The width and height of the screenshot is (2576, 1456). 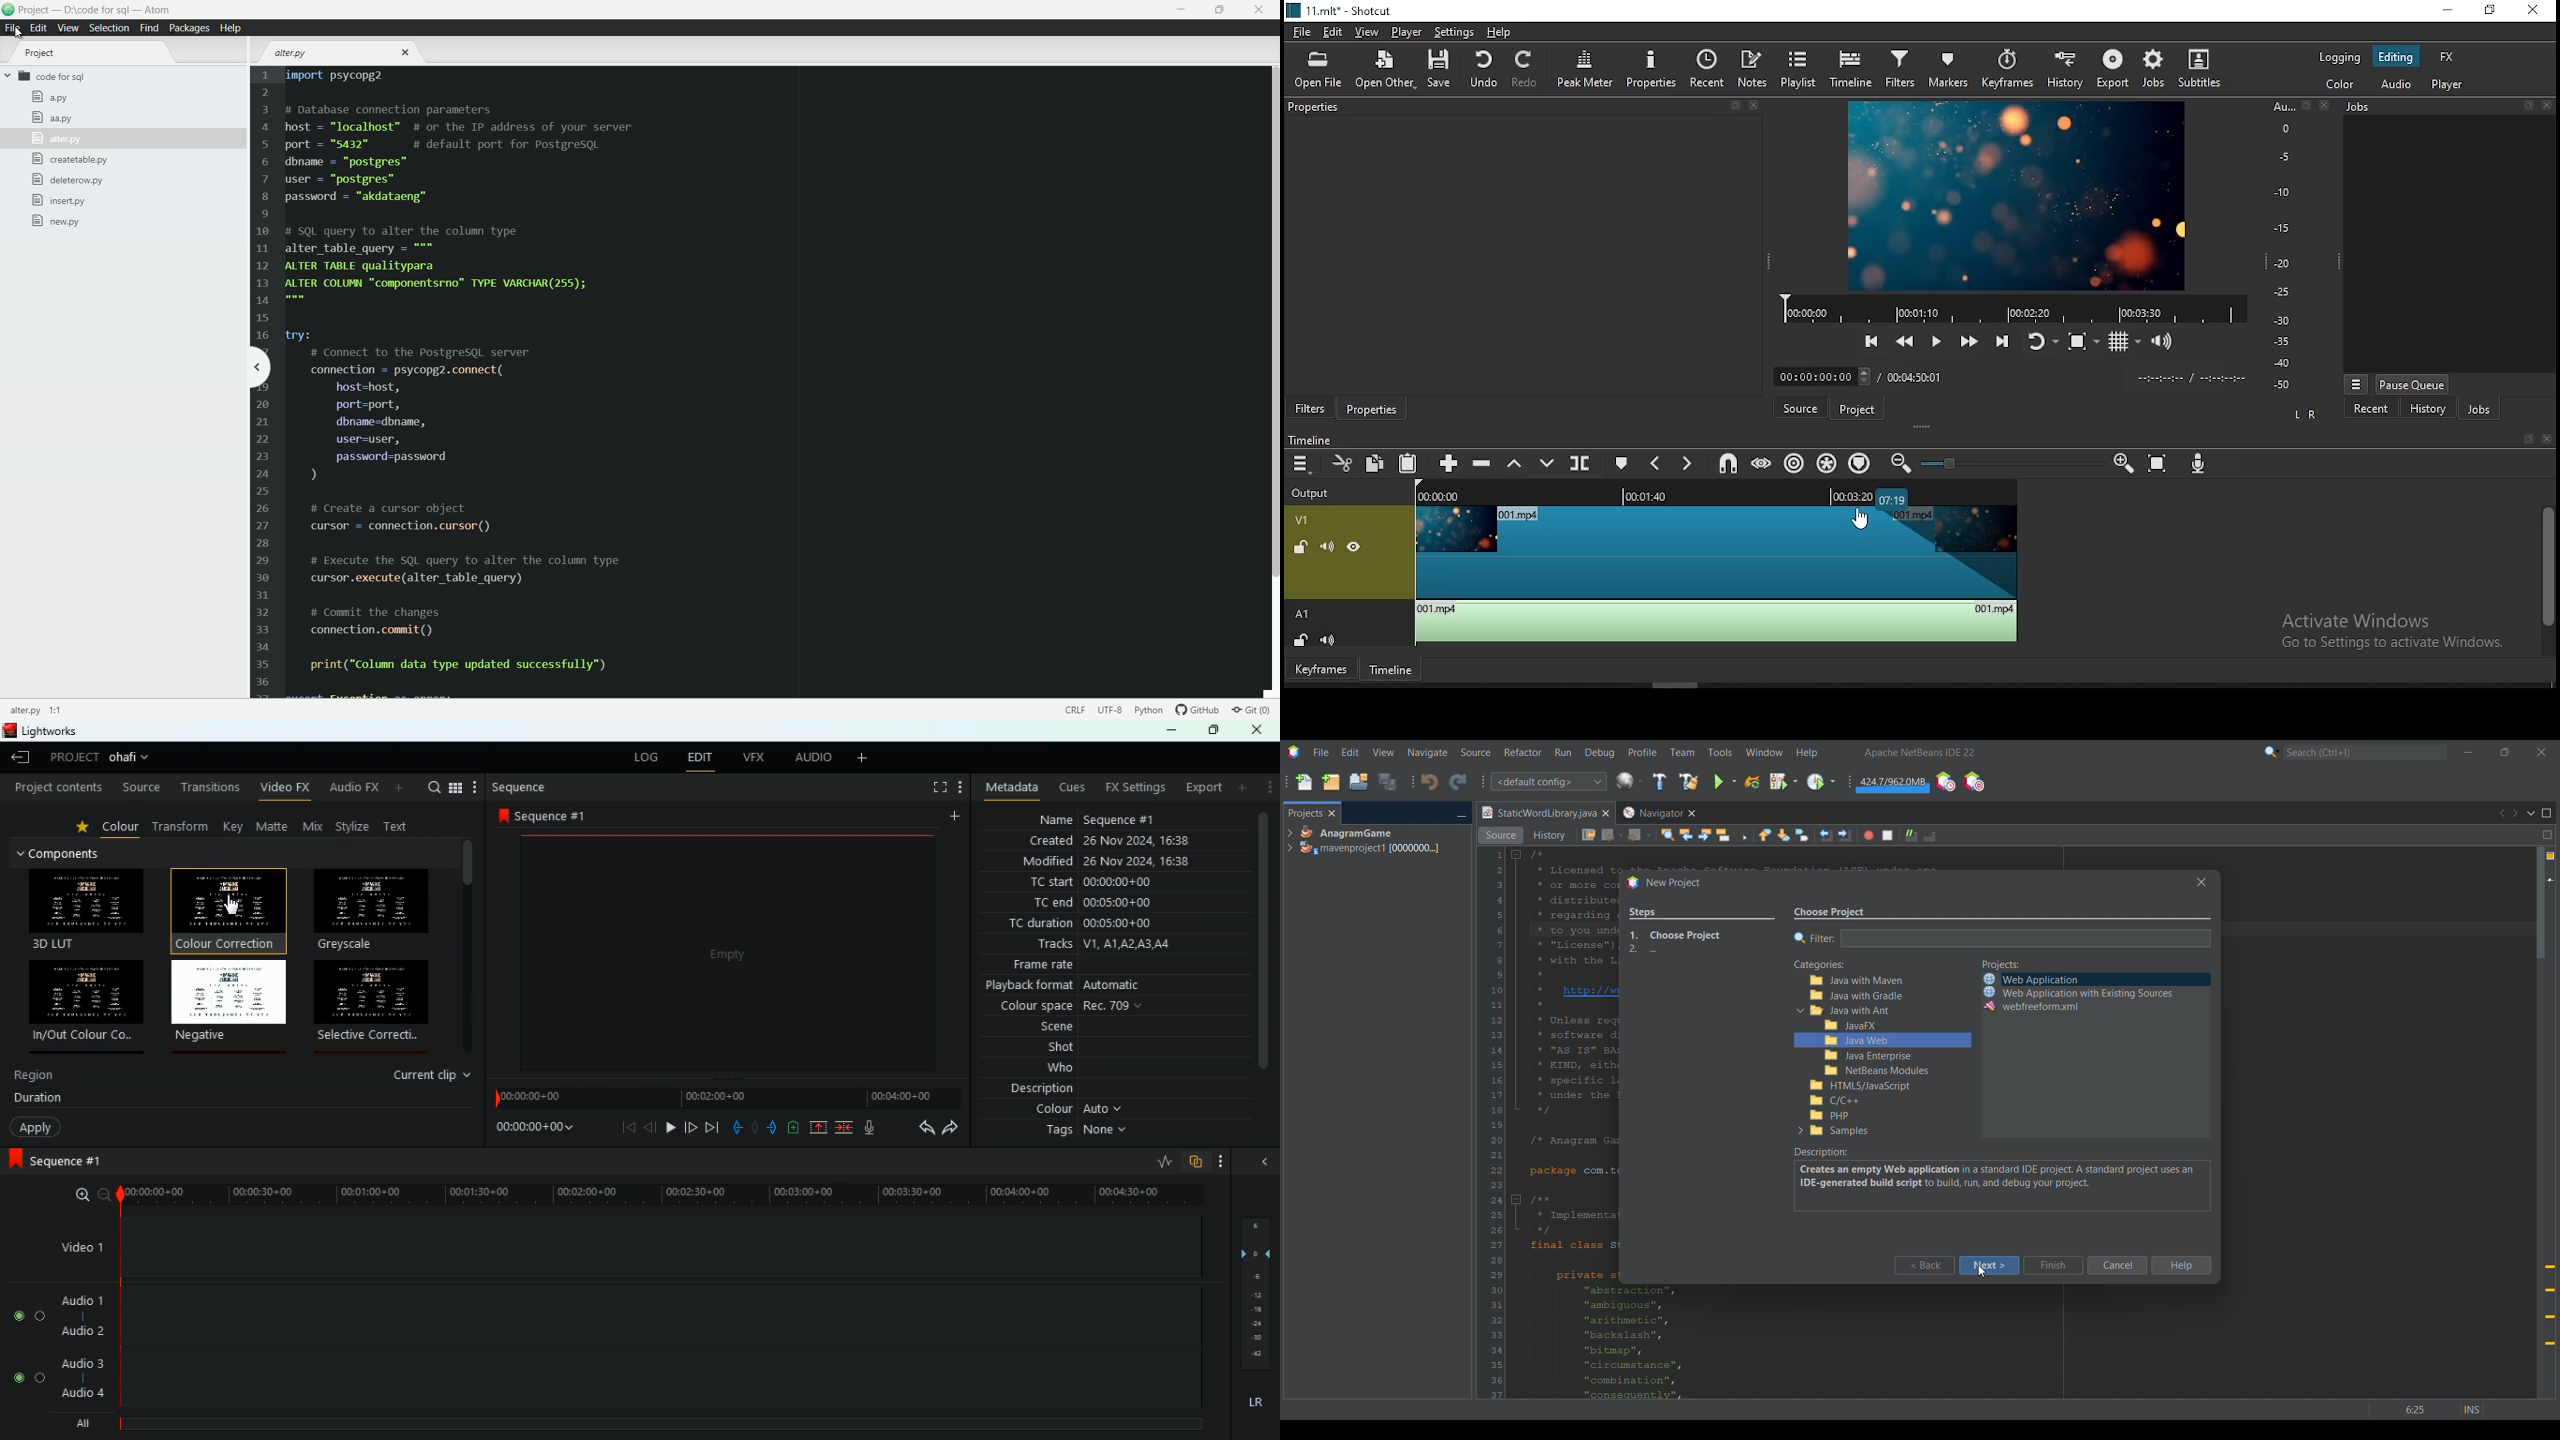 What do you see at coordinates (2447, 83) in the screenshot?
I see `player` at bounding box center [2447, 83].